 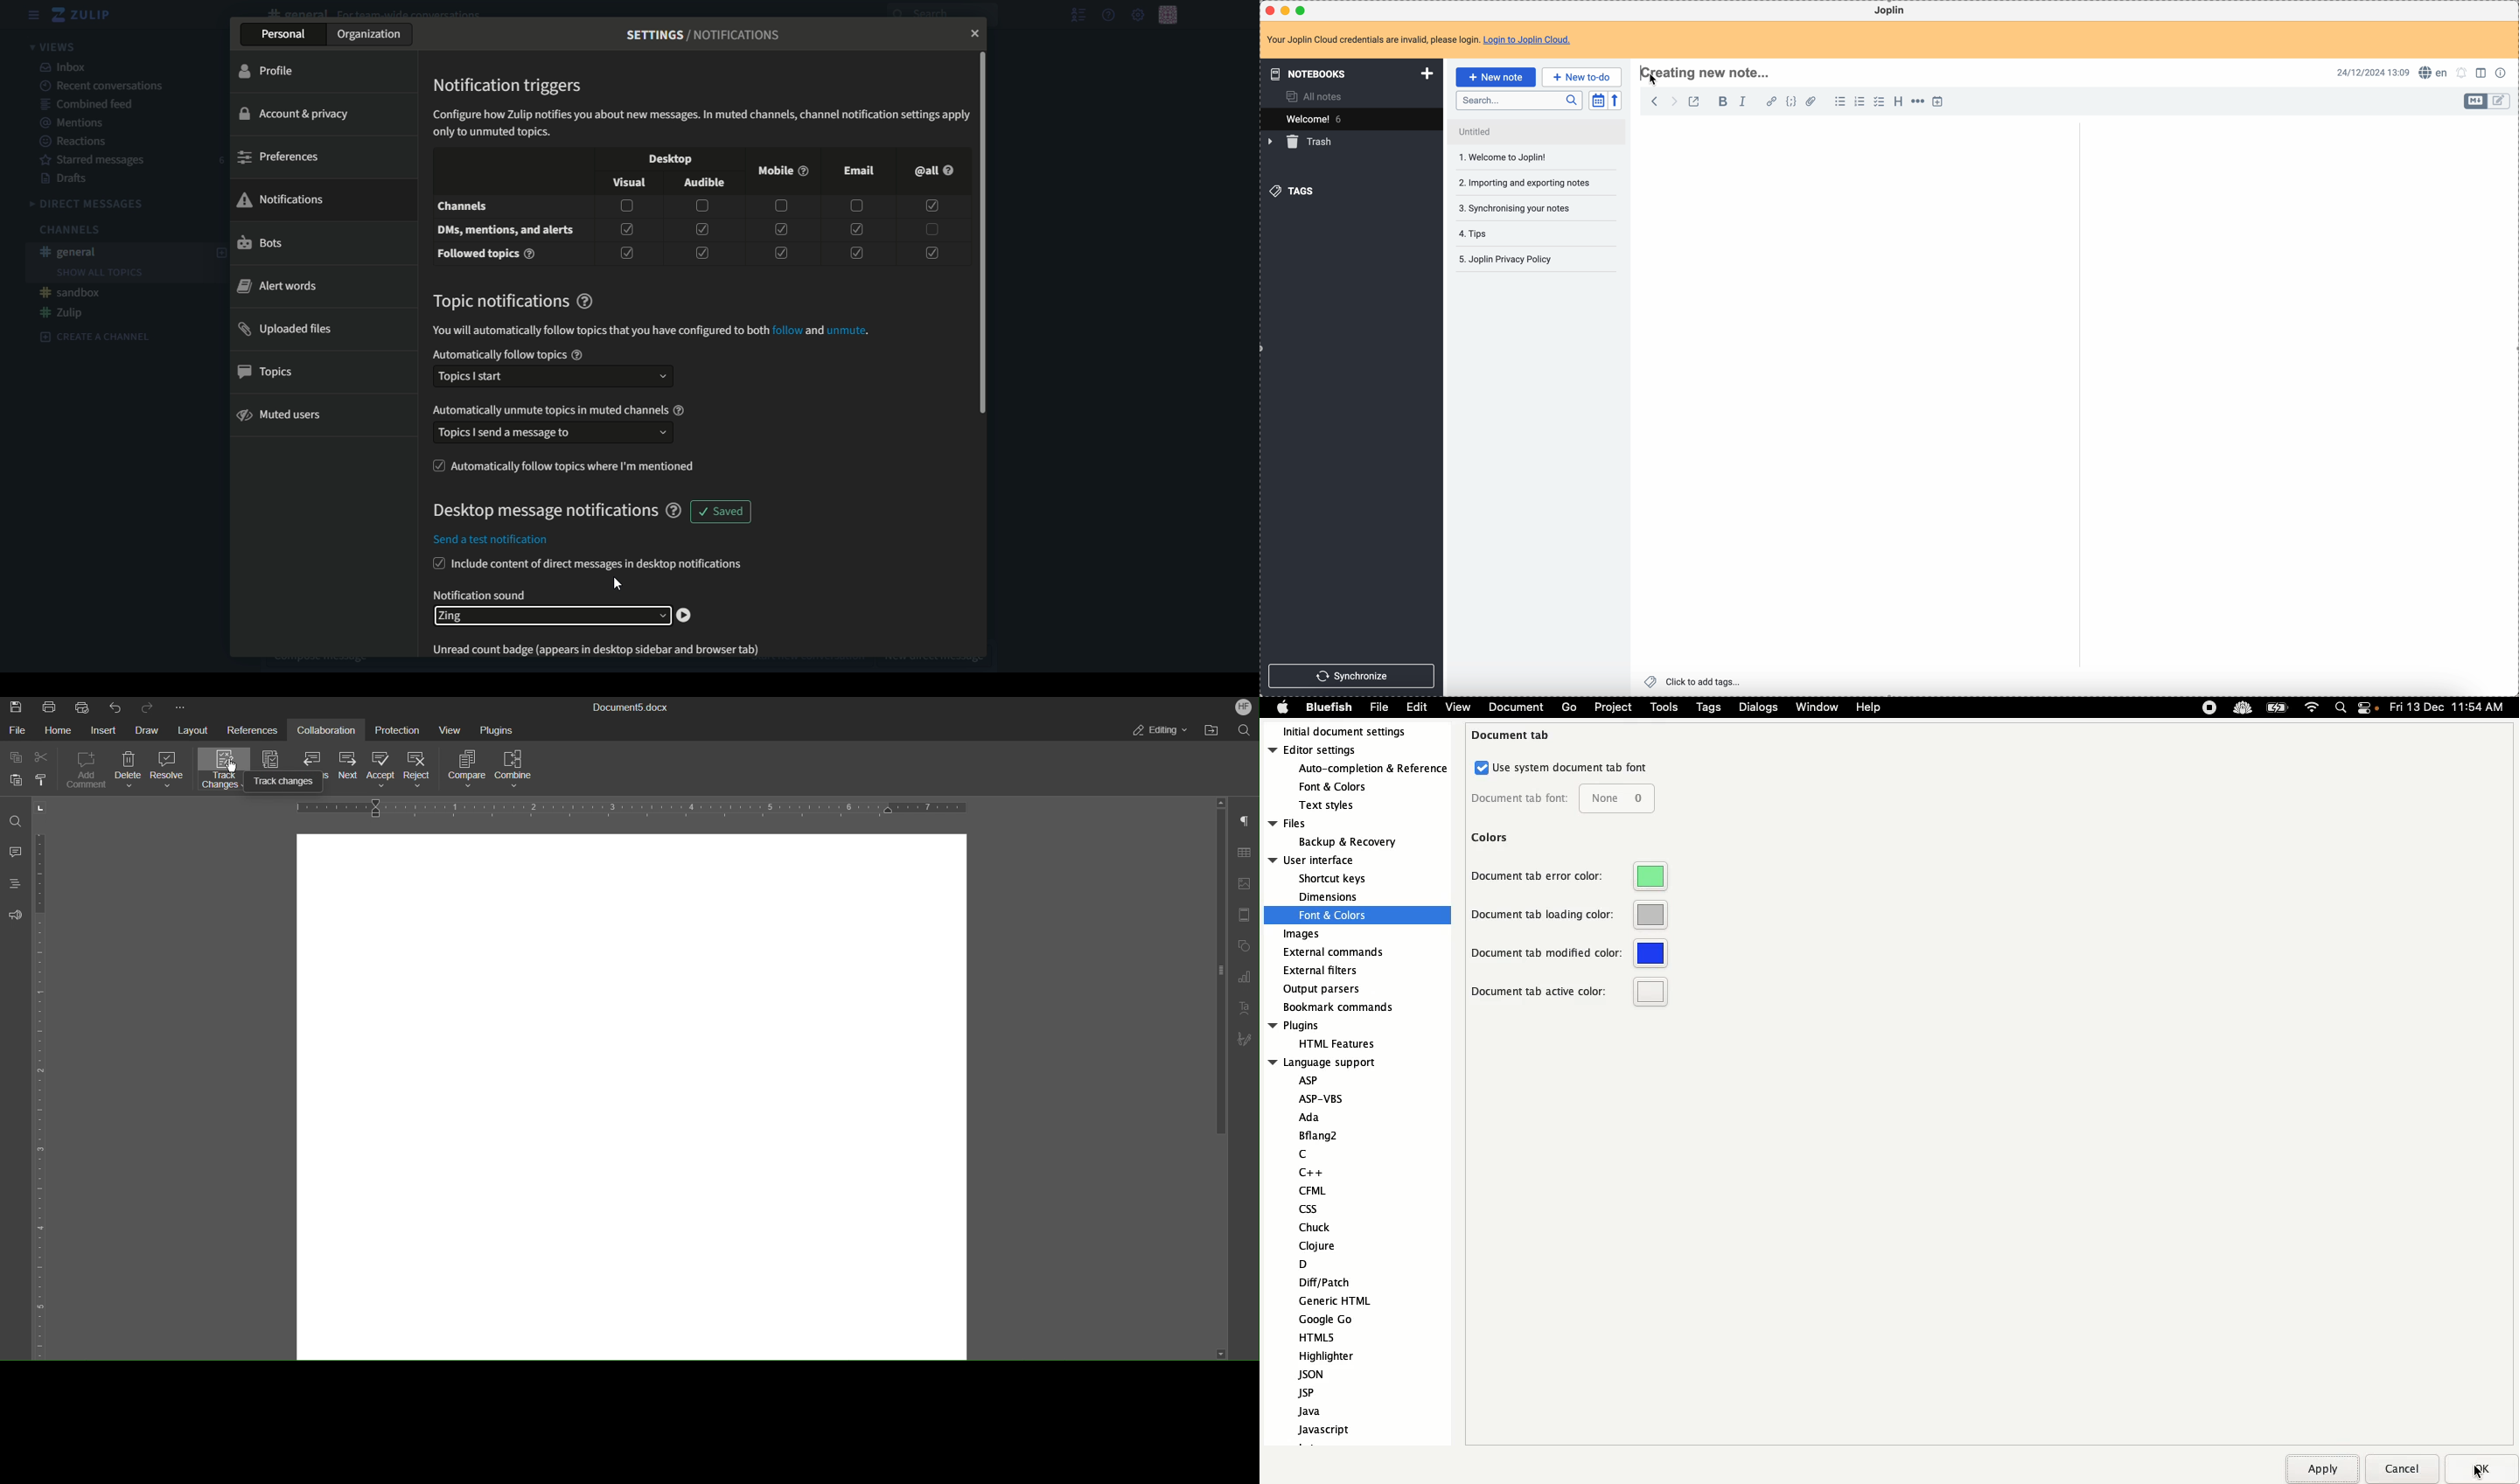 What do you see at coordinates (90, 103) in the screenshot?
I see `combined feed` at bounding box center [90, 103].